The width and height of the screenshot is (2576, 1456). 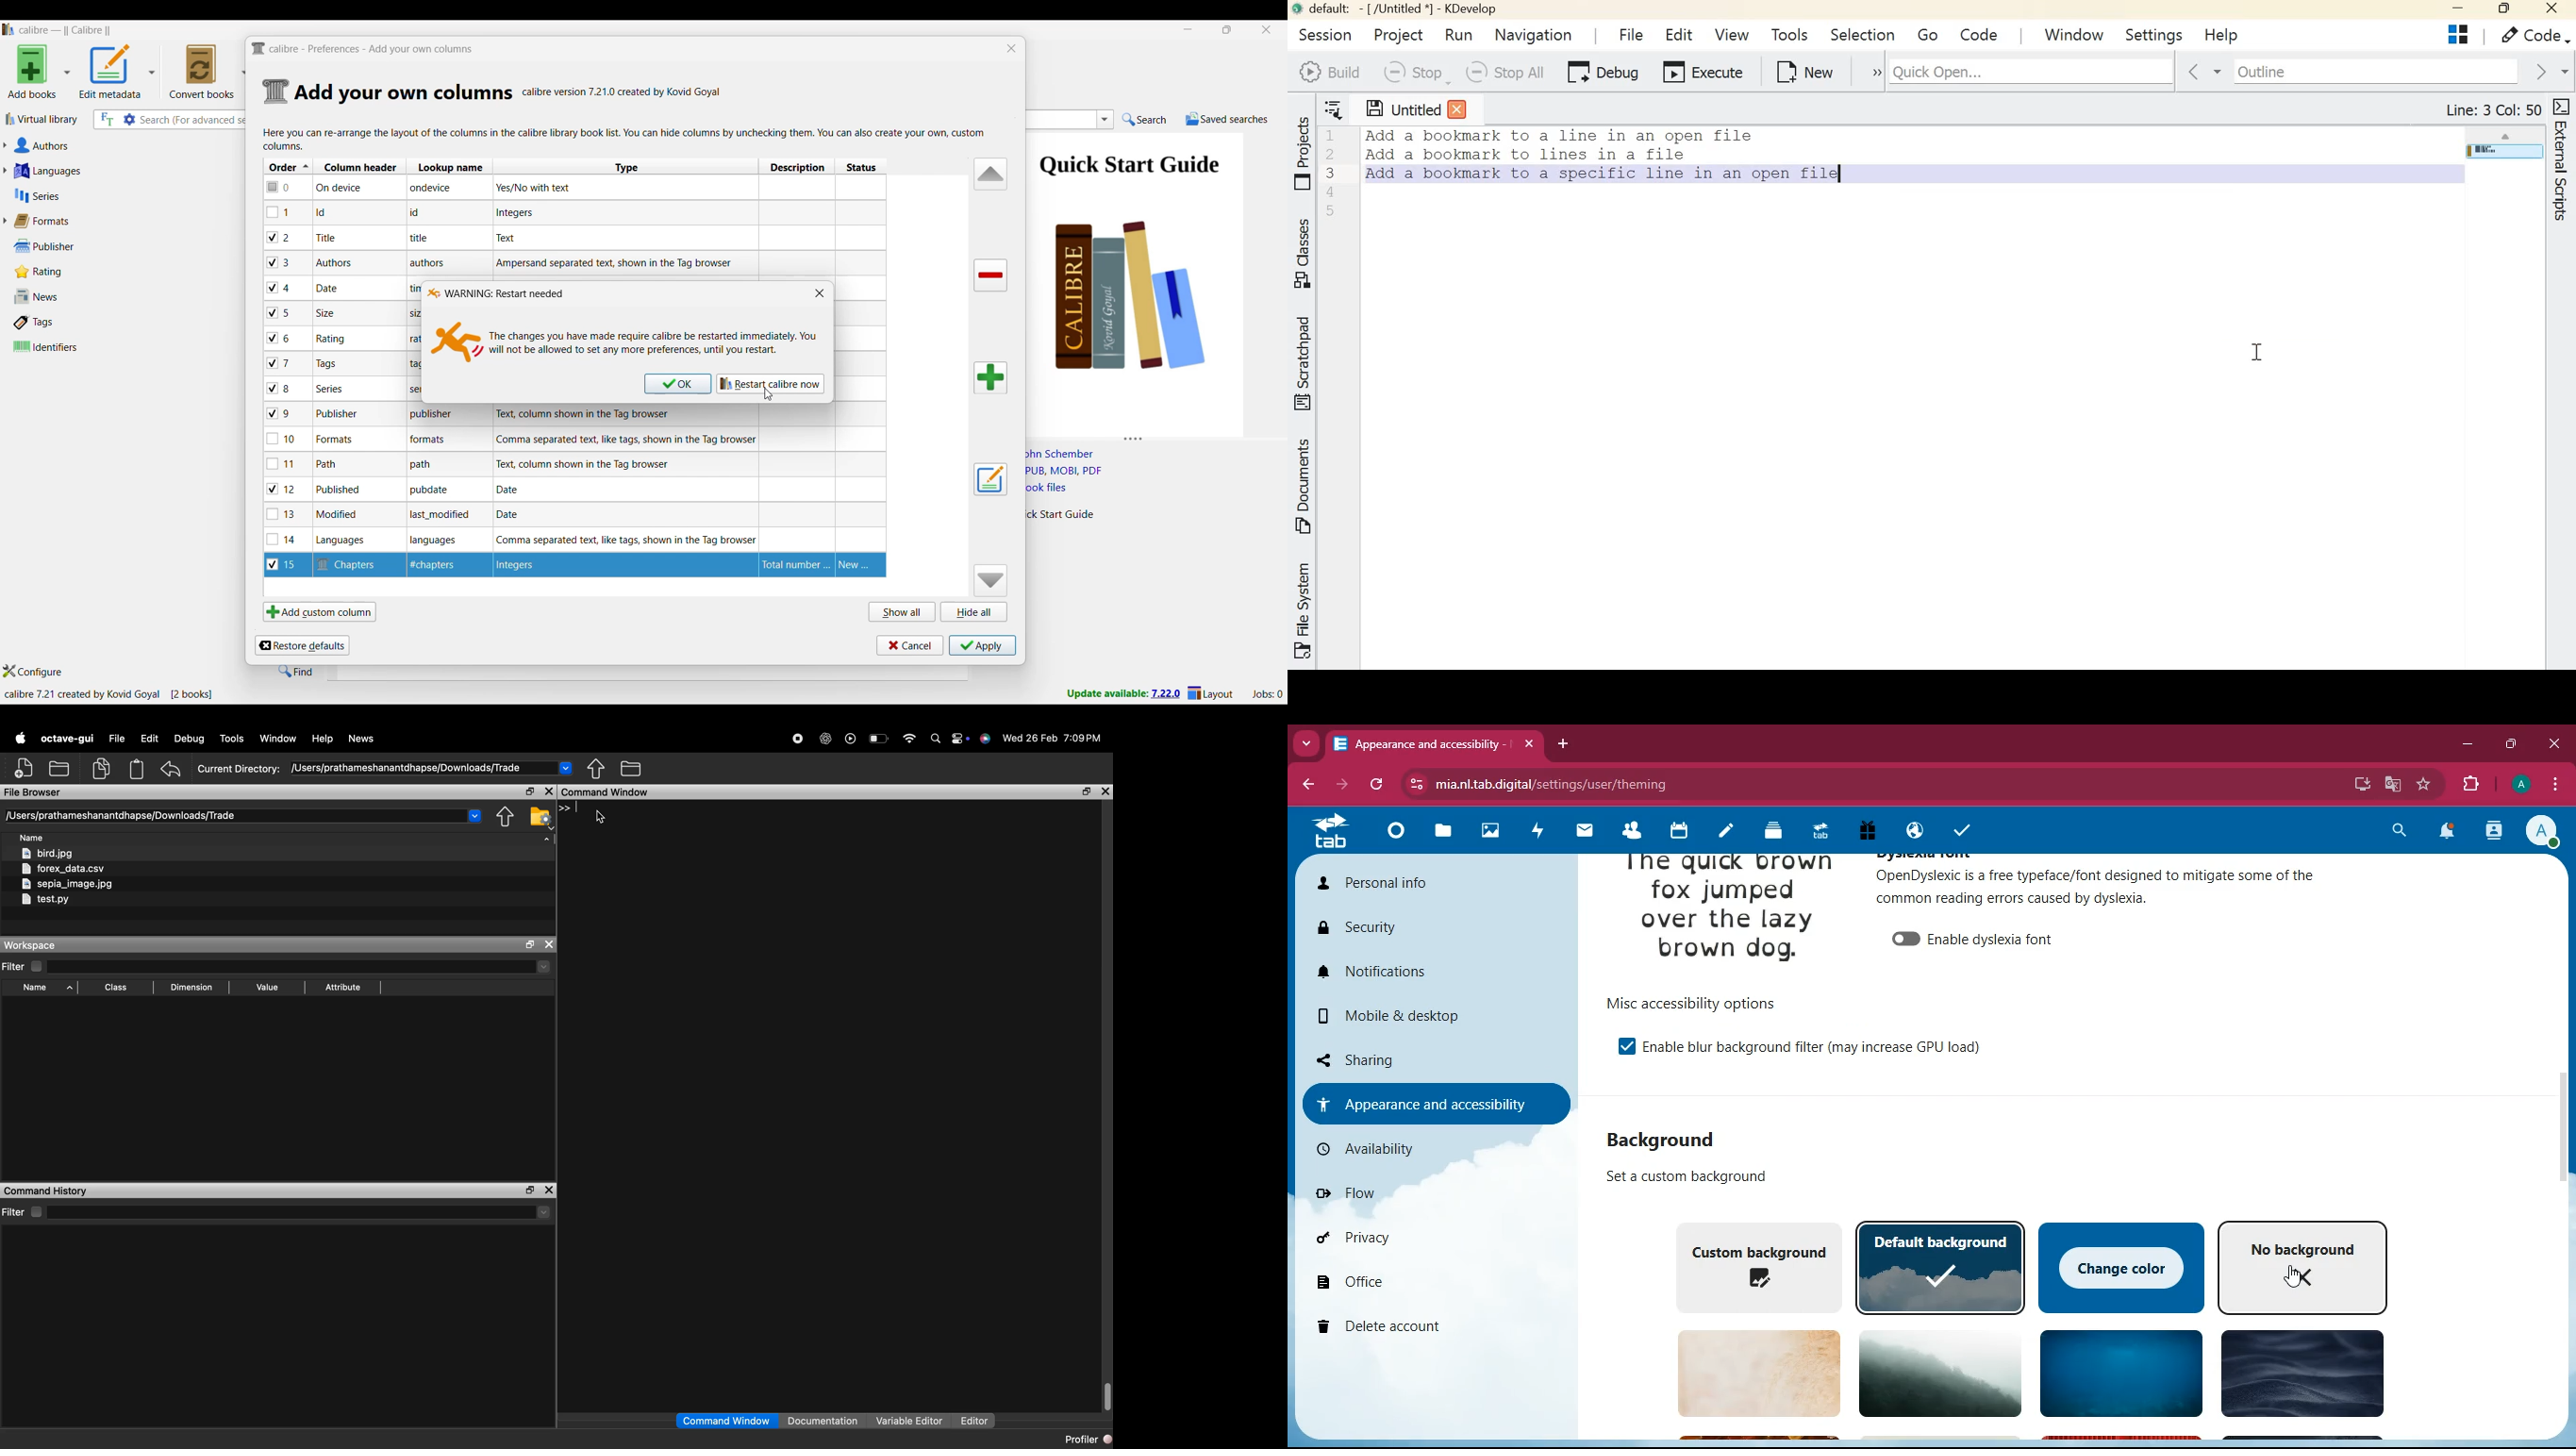 What do you see at coordinates (991, 480) in the screenshot?
I see `Edit settings of a user defined column` at bounding box center [991, 480].